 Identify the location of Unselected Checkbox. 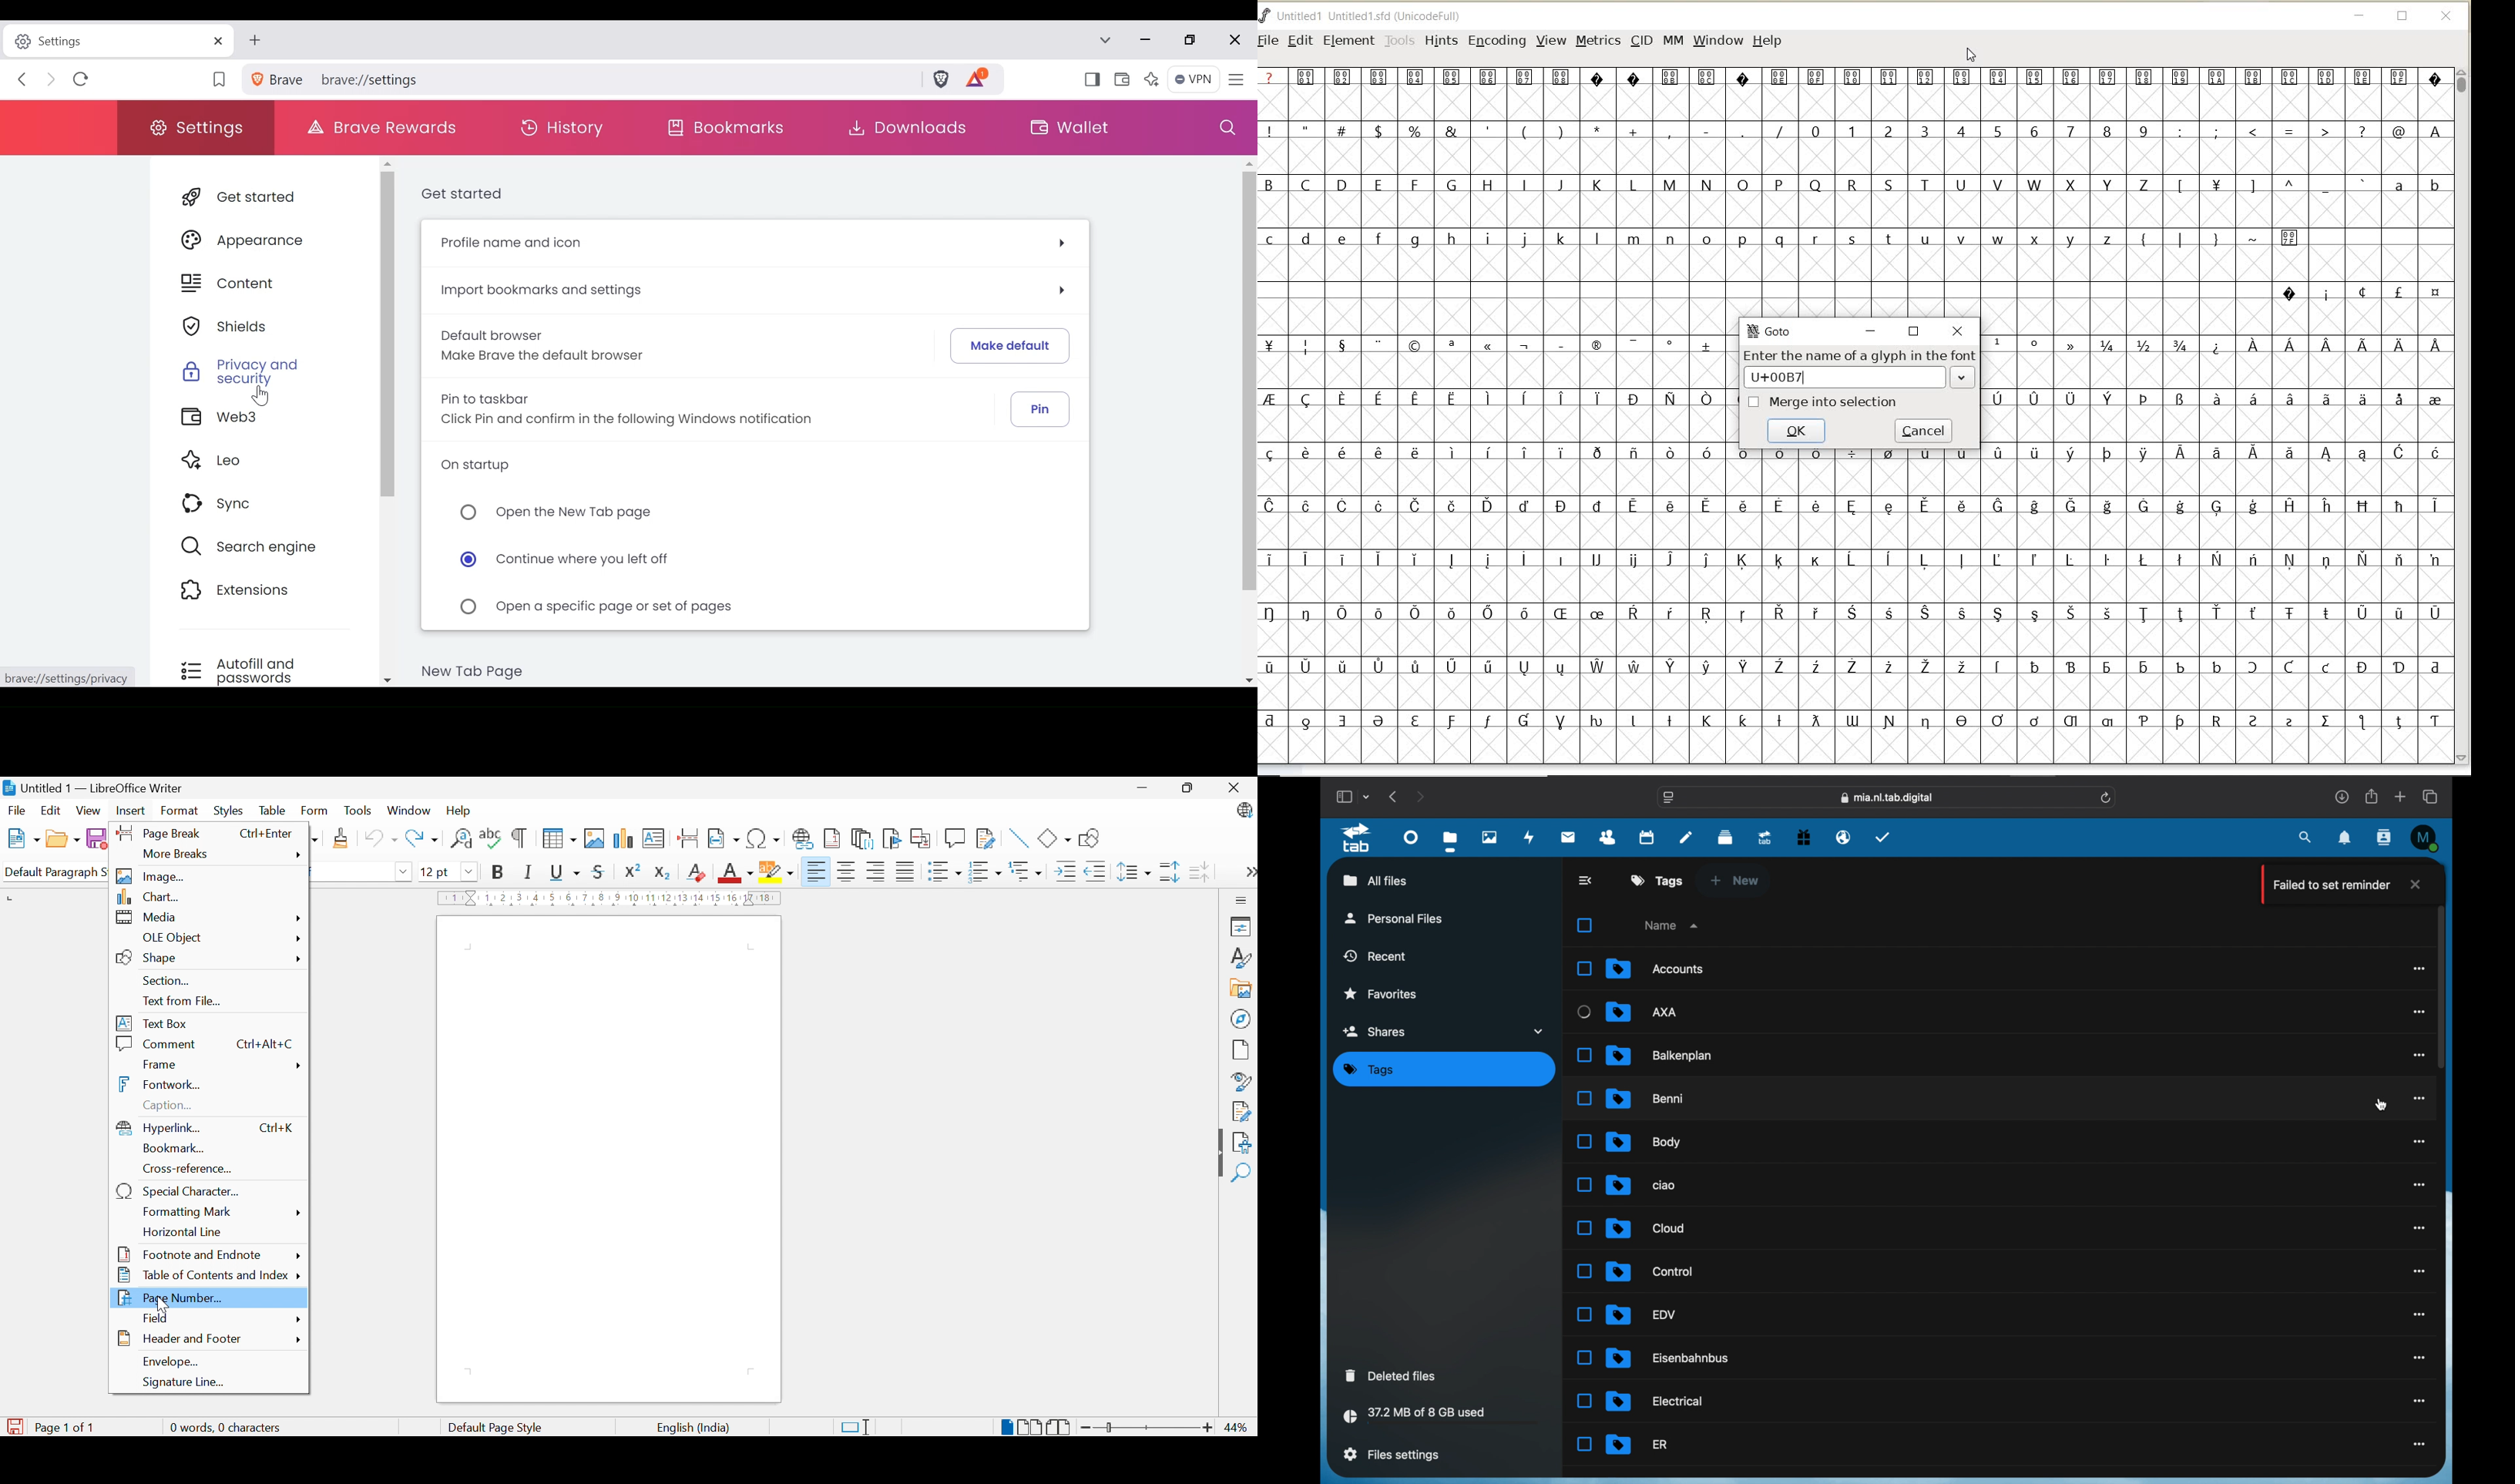
(1584, 1444).